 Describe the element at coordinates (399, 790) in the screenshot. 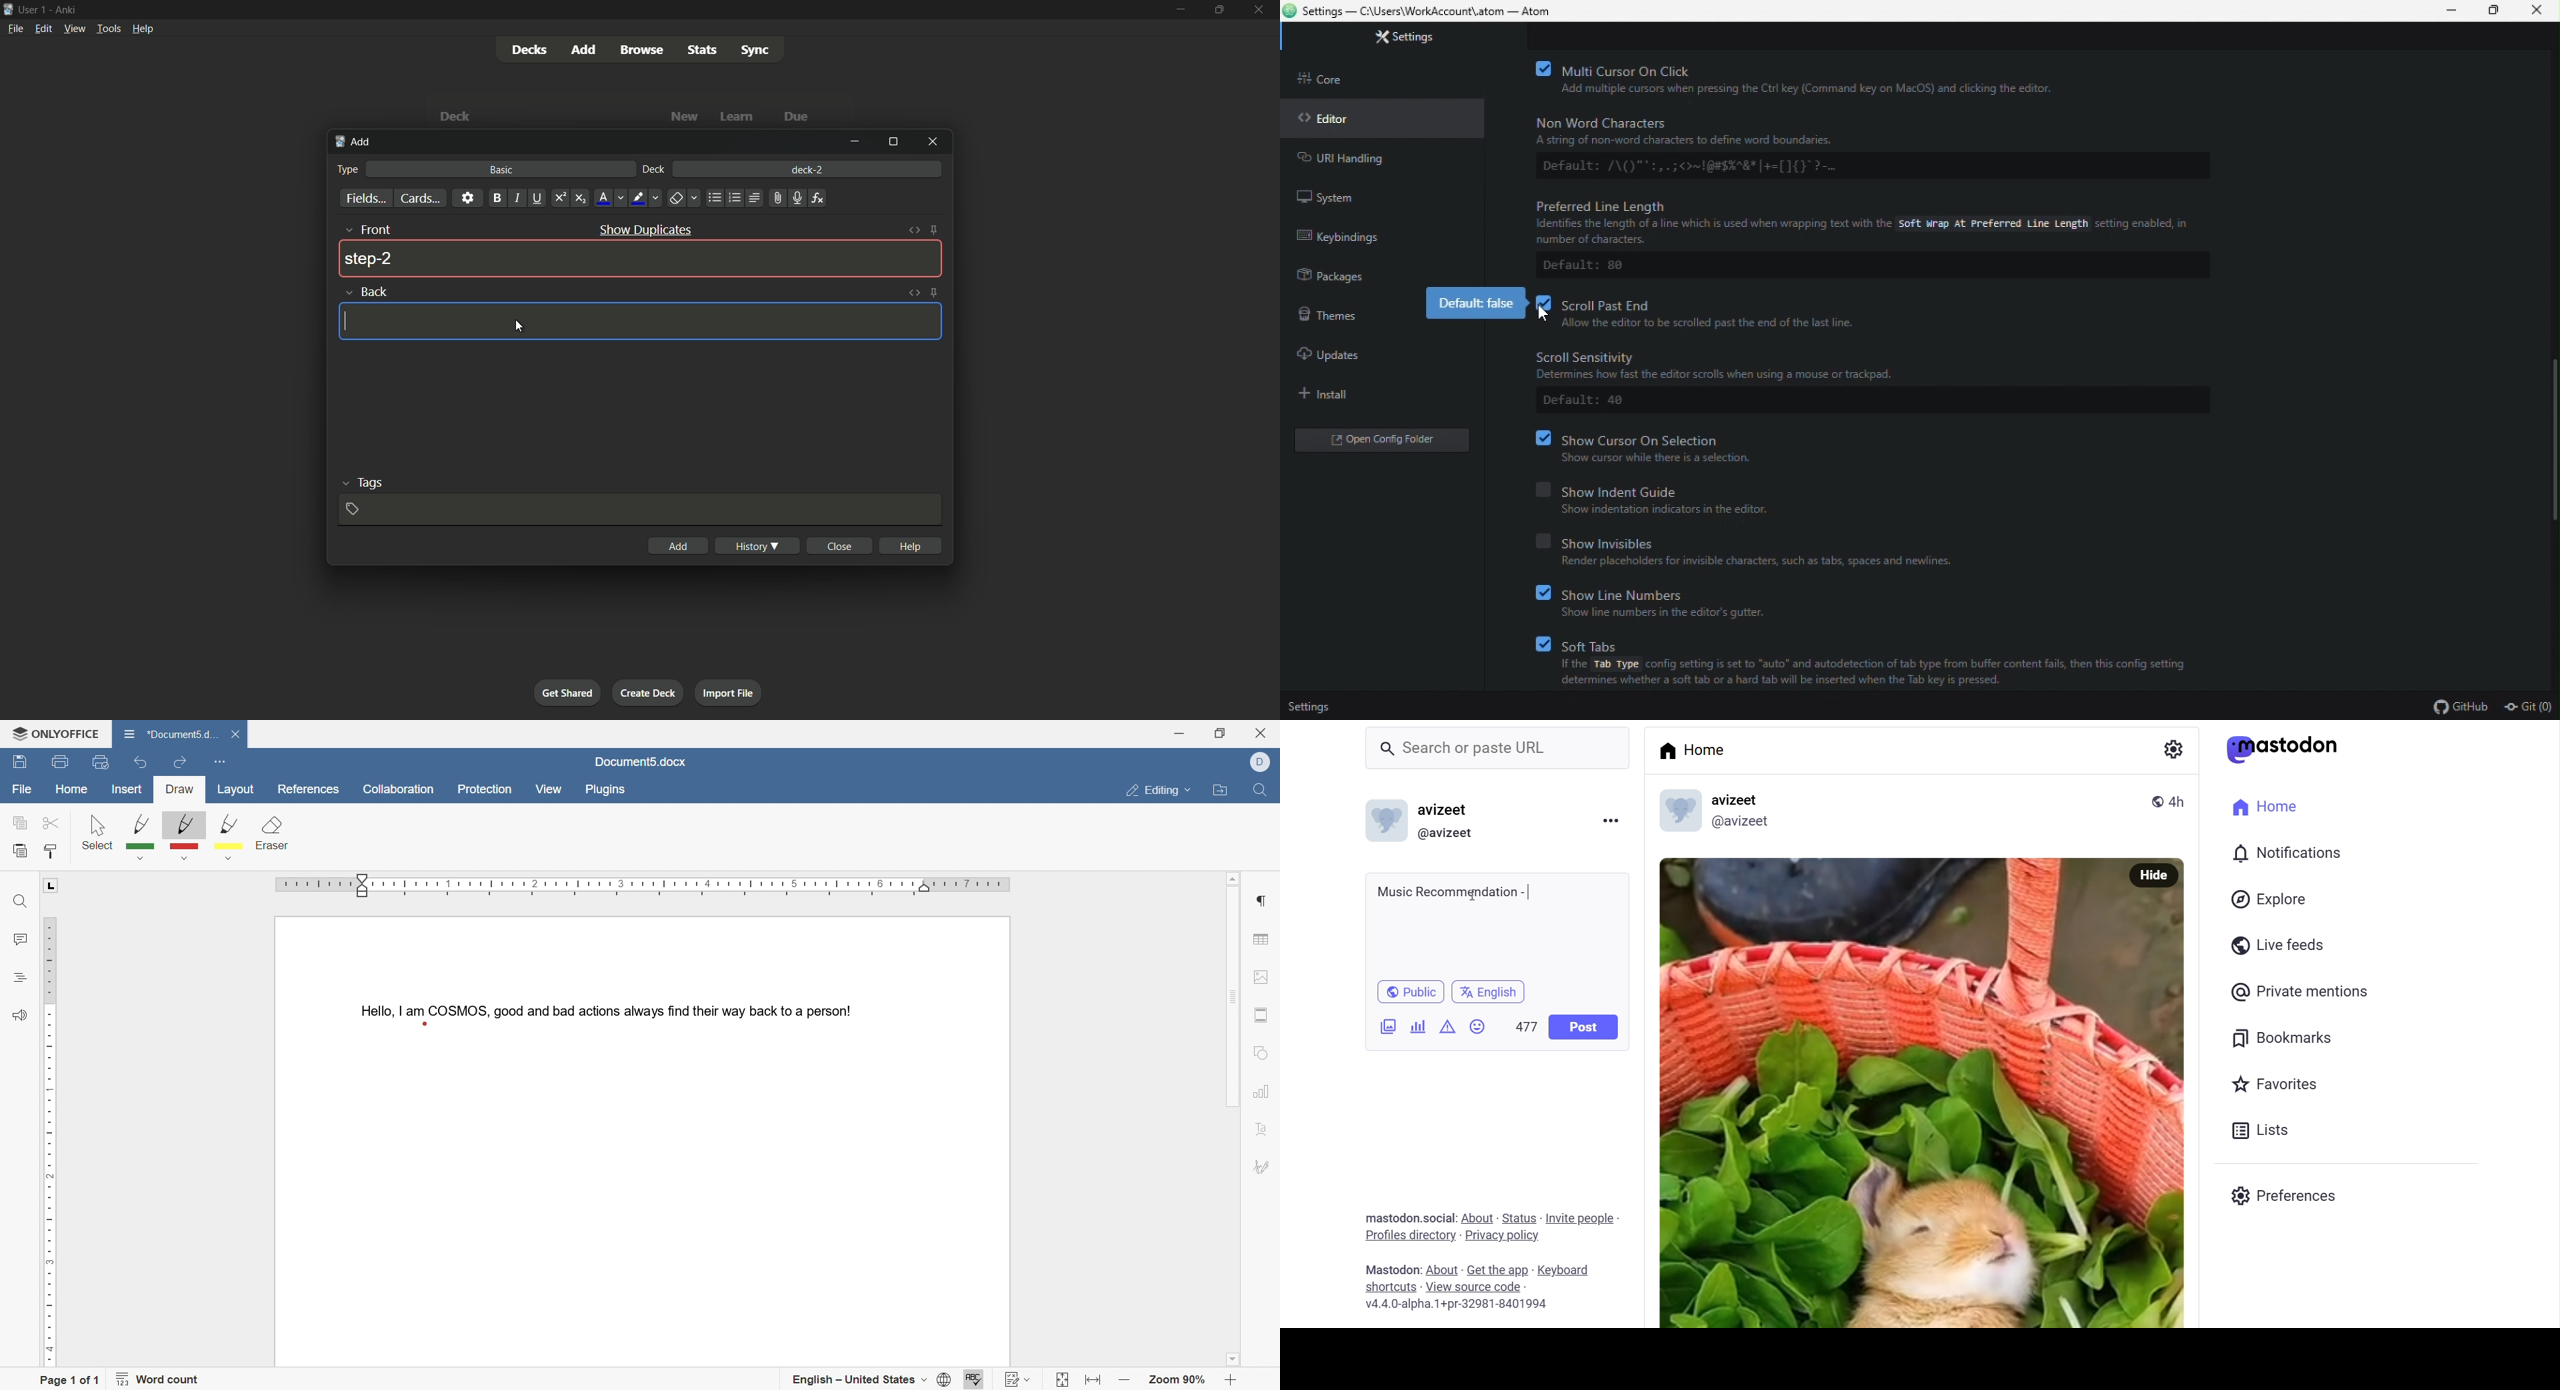

I see `collaboration` at that location.